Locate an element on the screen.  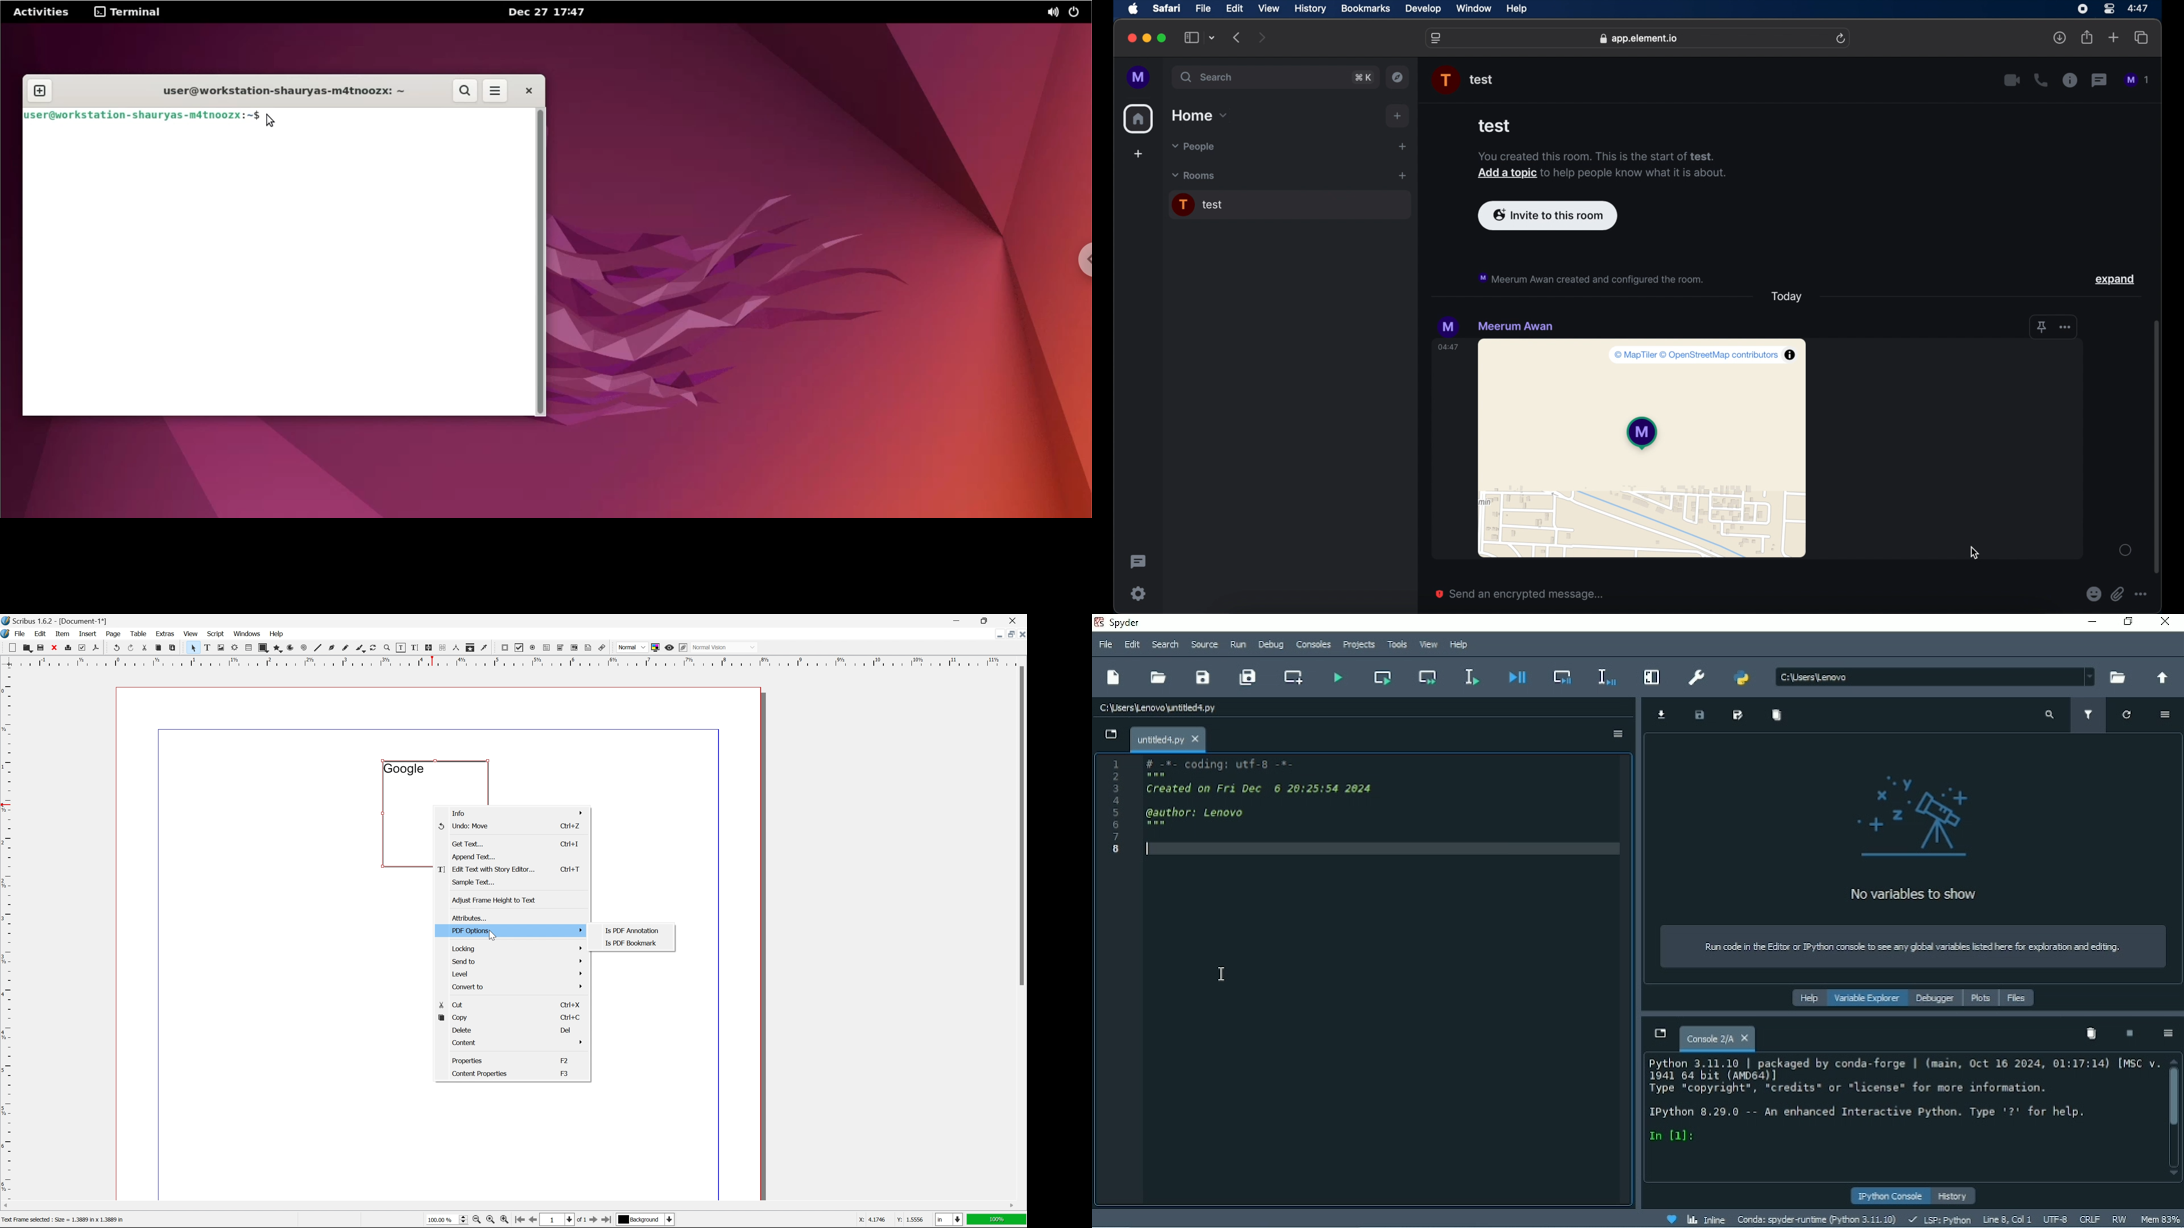
Preferences is located at coordinates (1696, 677).